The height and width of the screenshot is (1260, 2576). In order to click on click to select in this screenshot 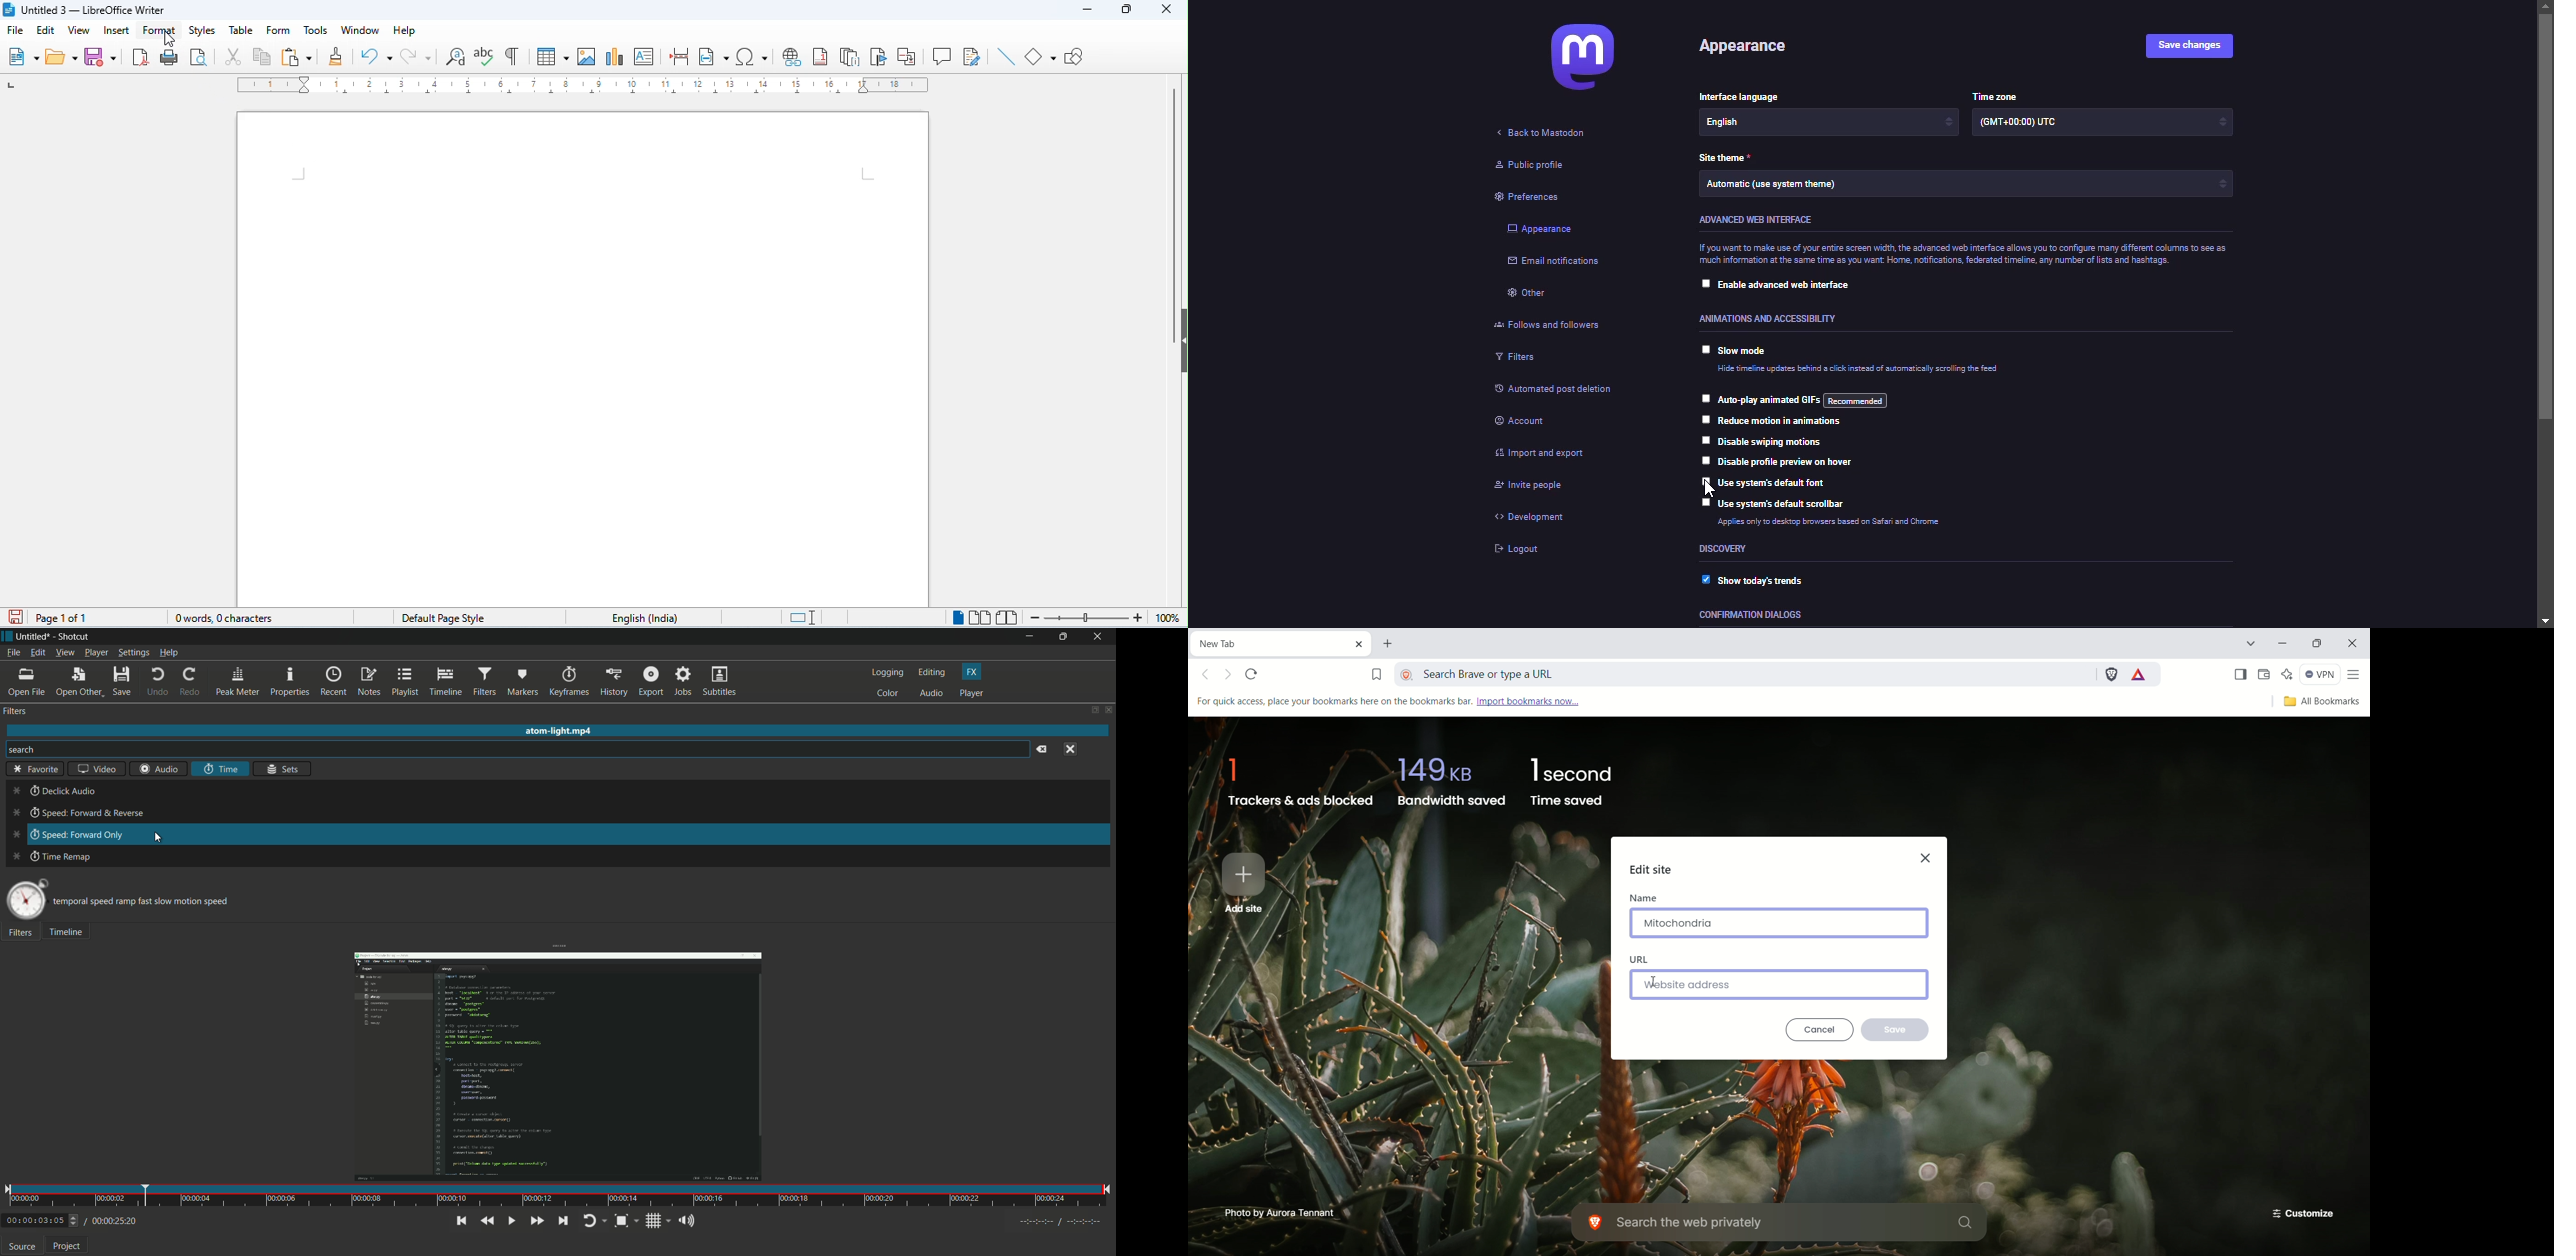, I will do `click(1705, 398)`.